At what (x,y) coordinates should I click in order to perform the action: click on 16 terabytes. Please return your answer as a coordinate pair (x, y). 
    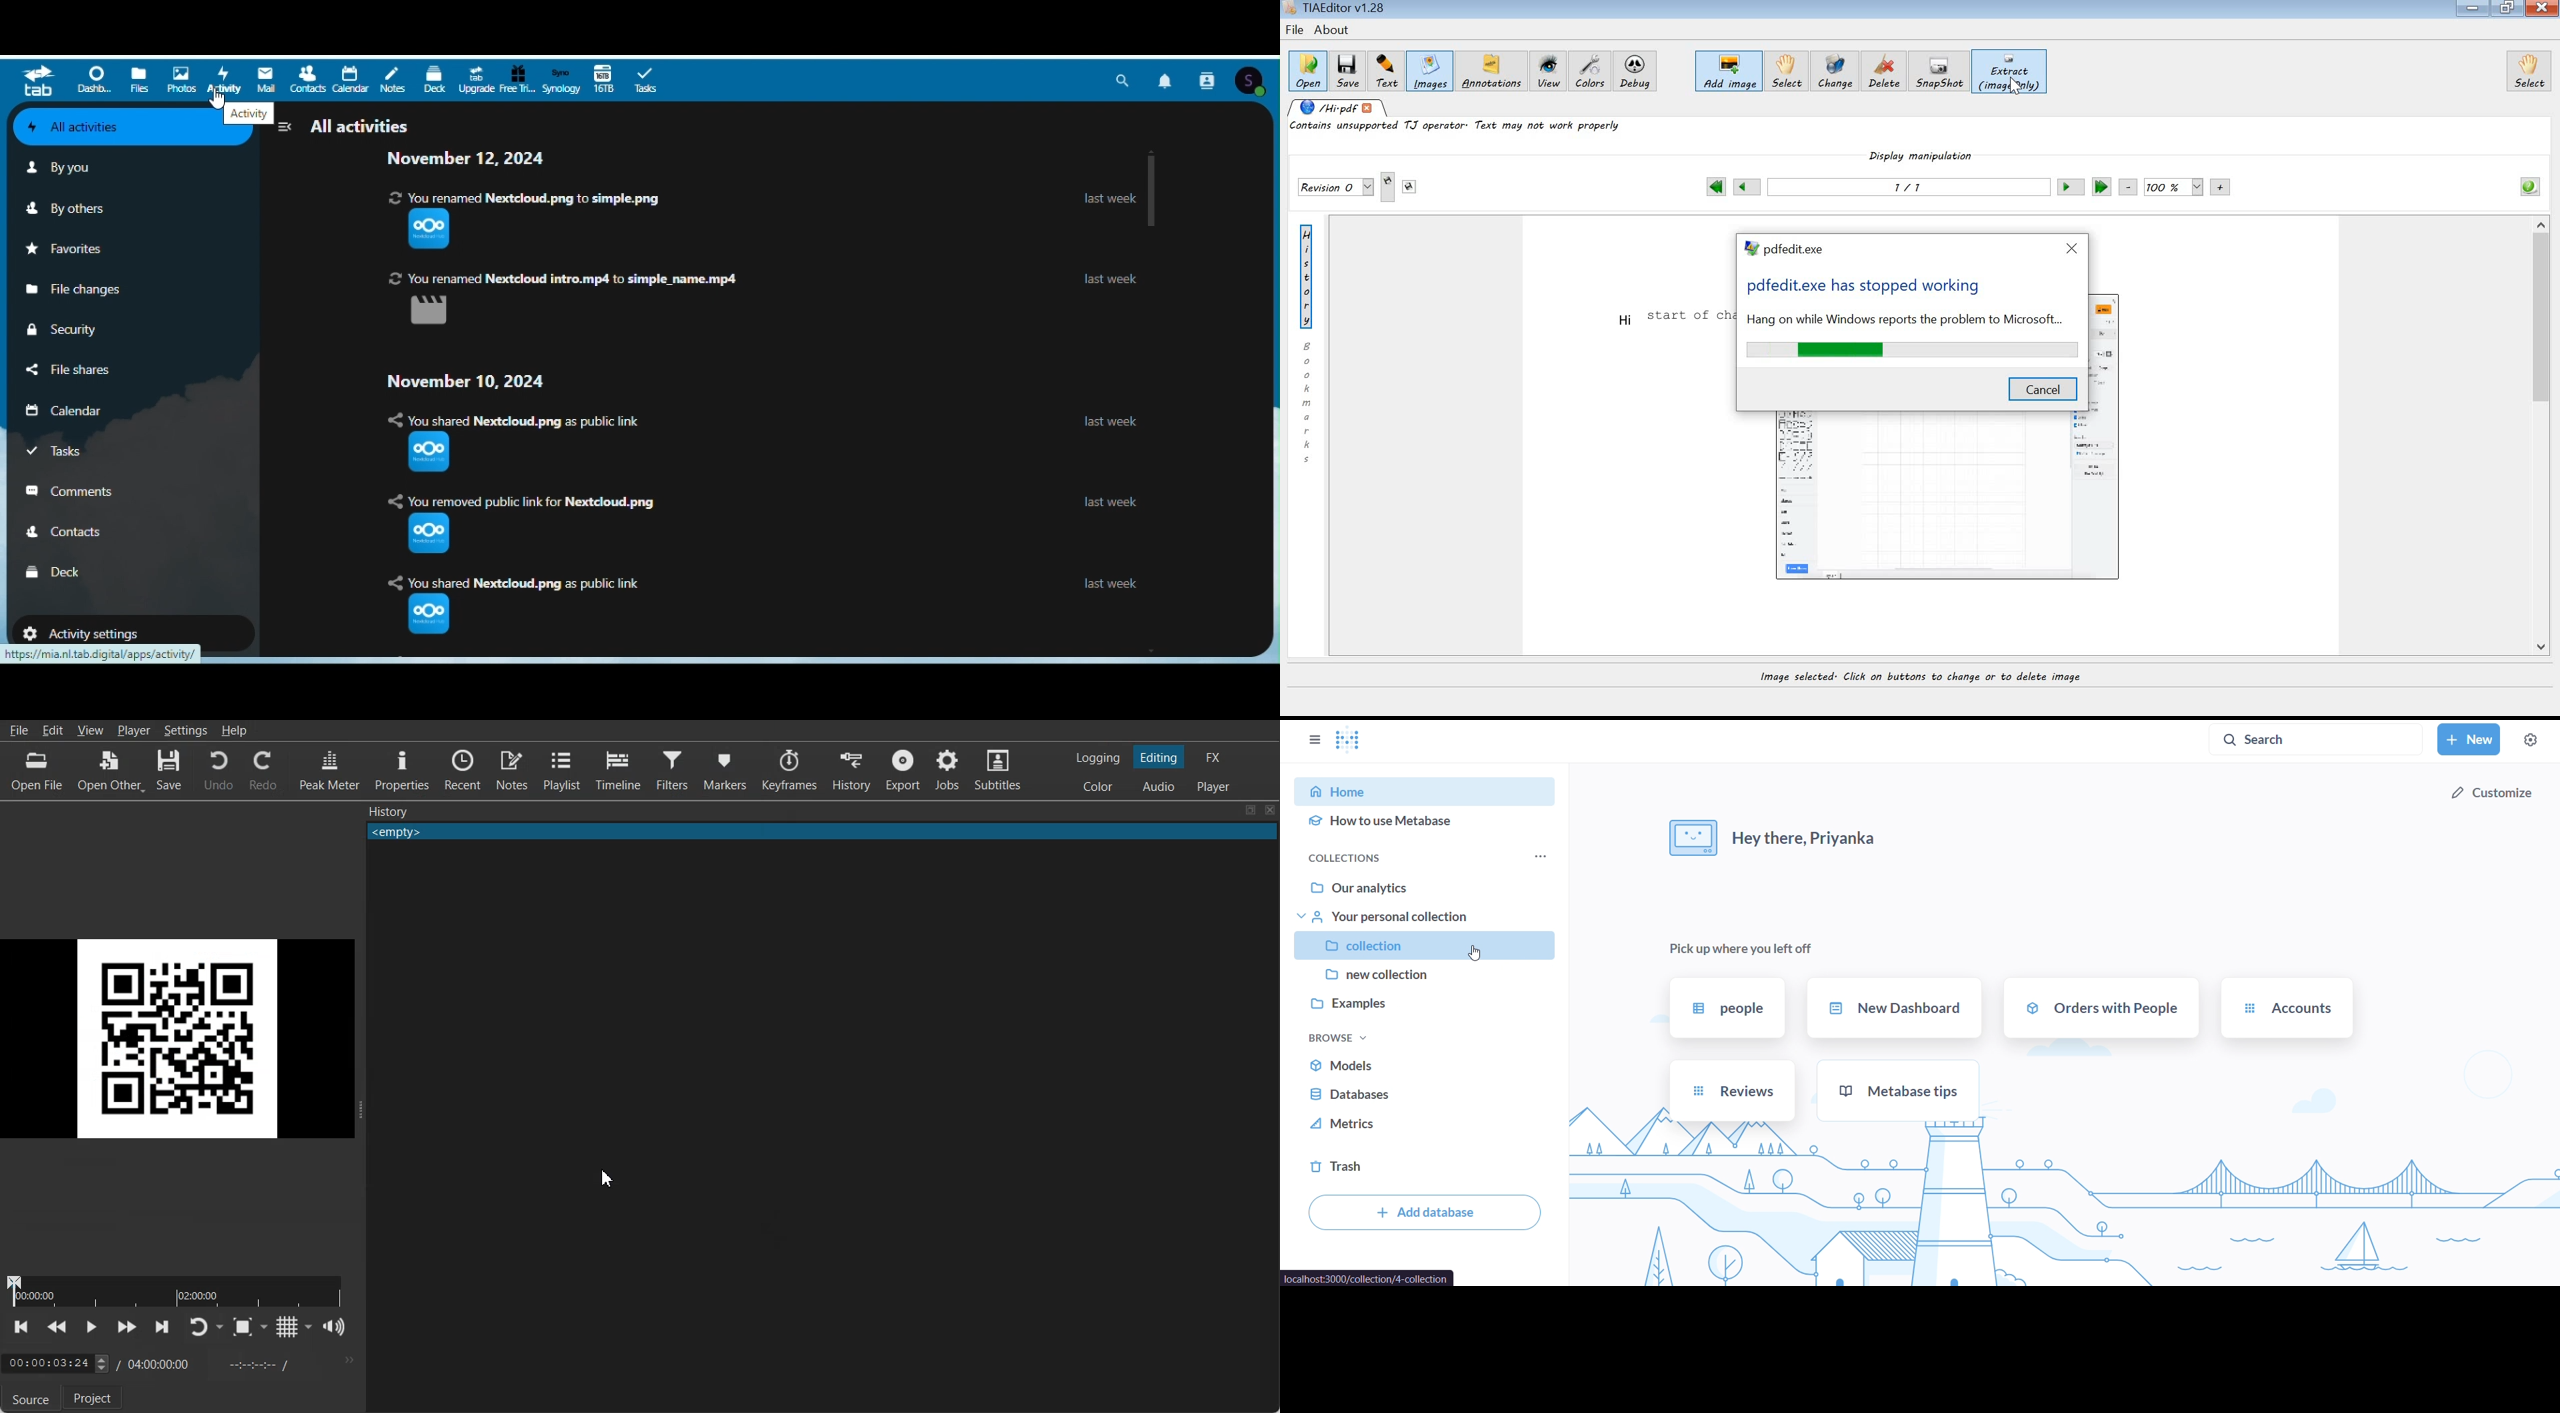
    Looking at the image, I should click on (603, 80).